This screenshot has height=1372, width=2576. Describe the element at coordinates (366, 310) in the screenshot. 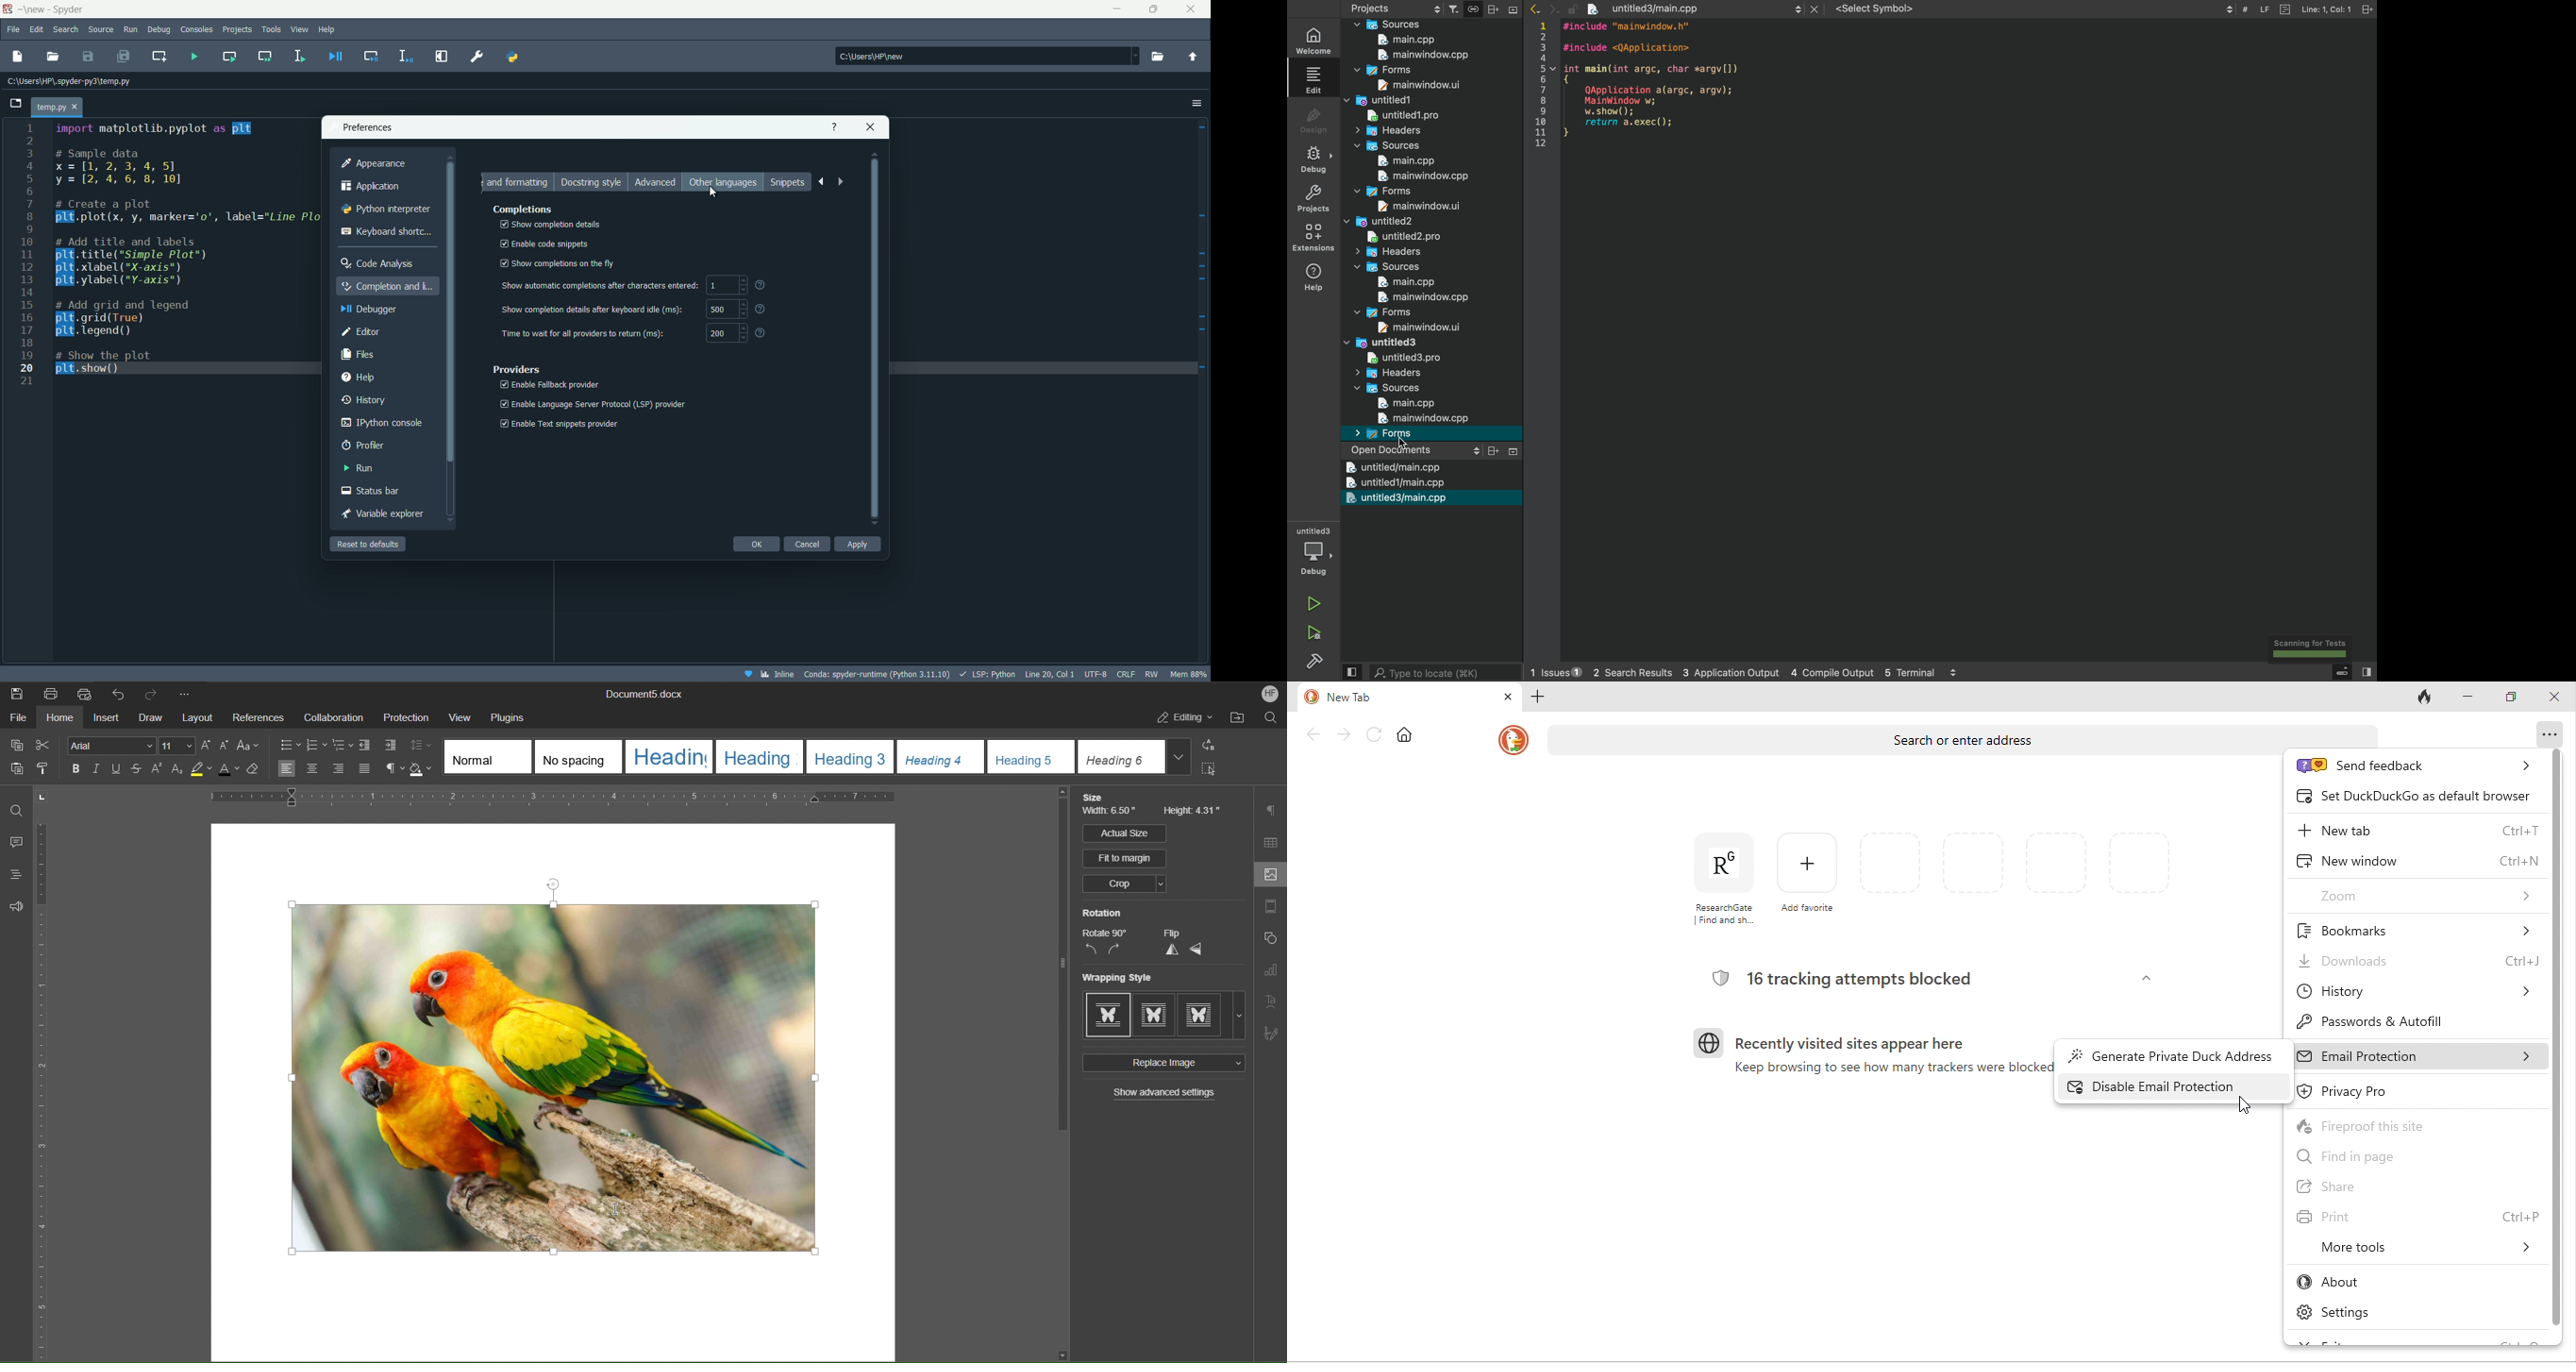

I see `debugger` at that location.